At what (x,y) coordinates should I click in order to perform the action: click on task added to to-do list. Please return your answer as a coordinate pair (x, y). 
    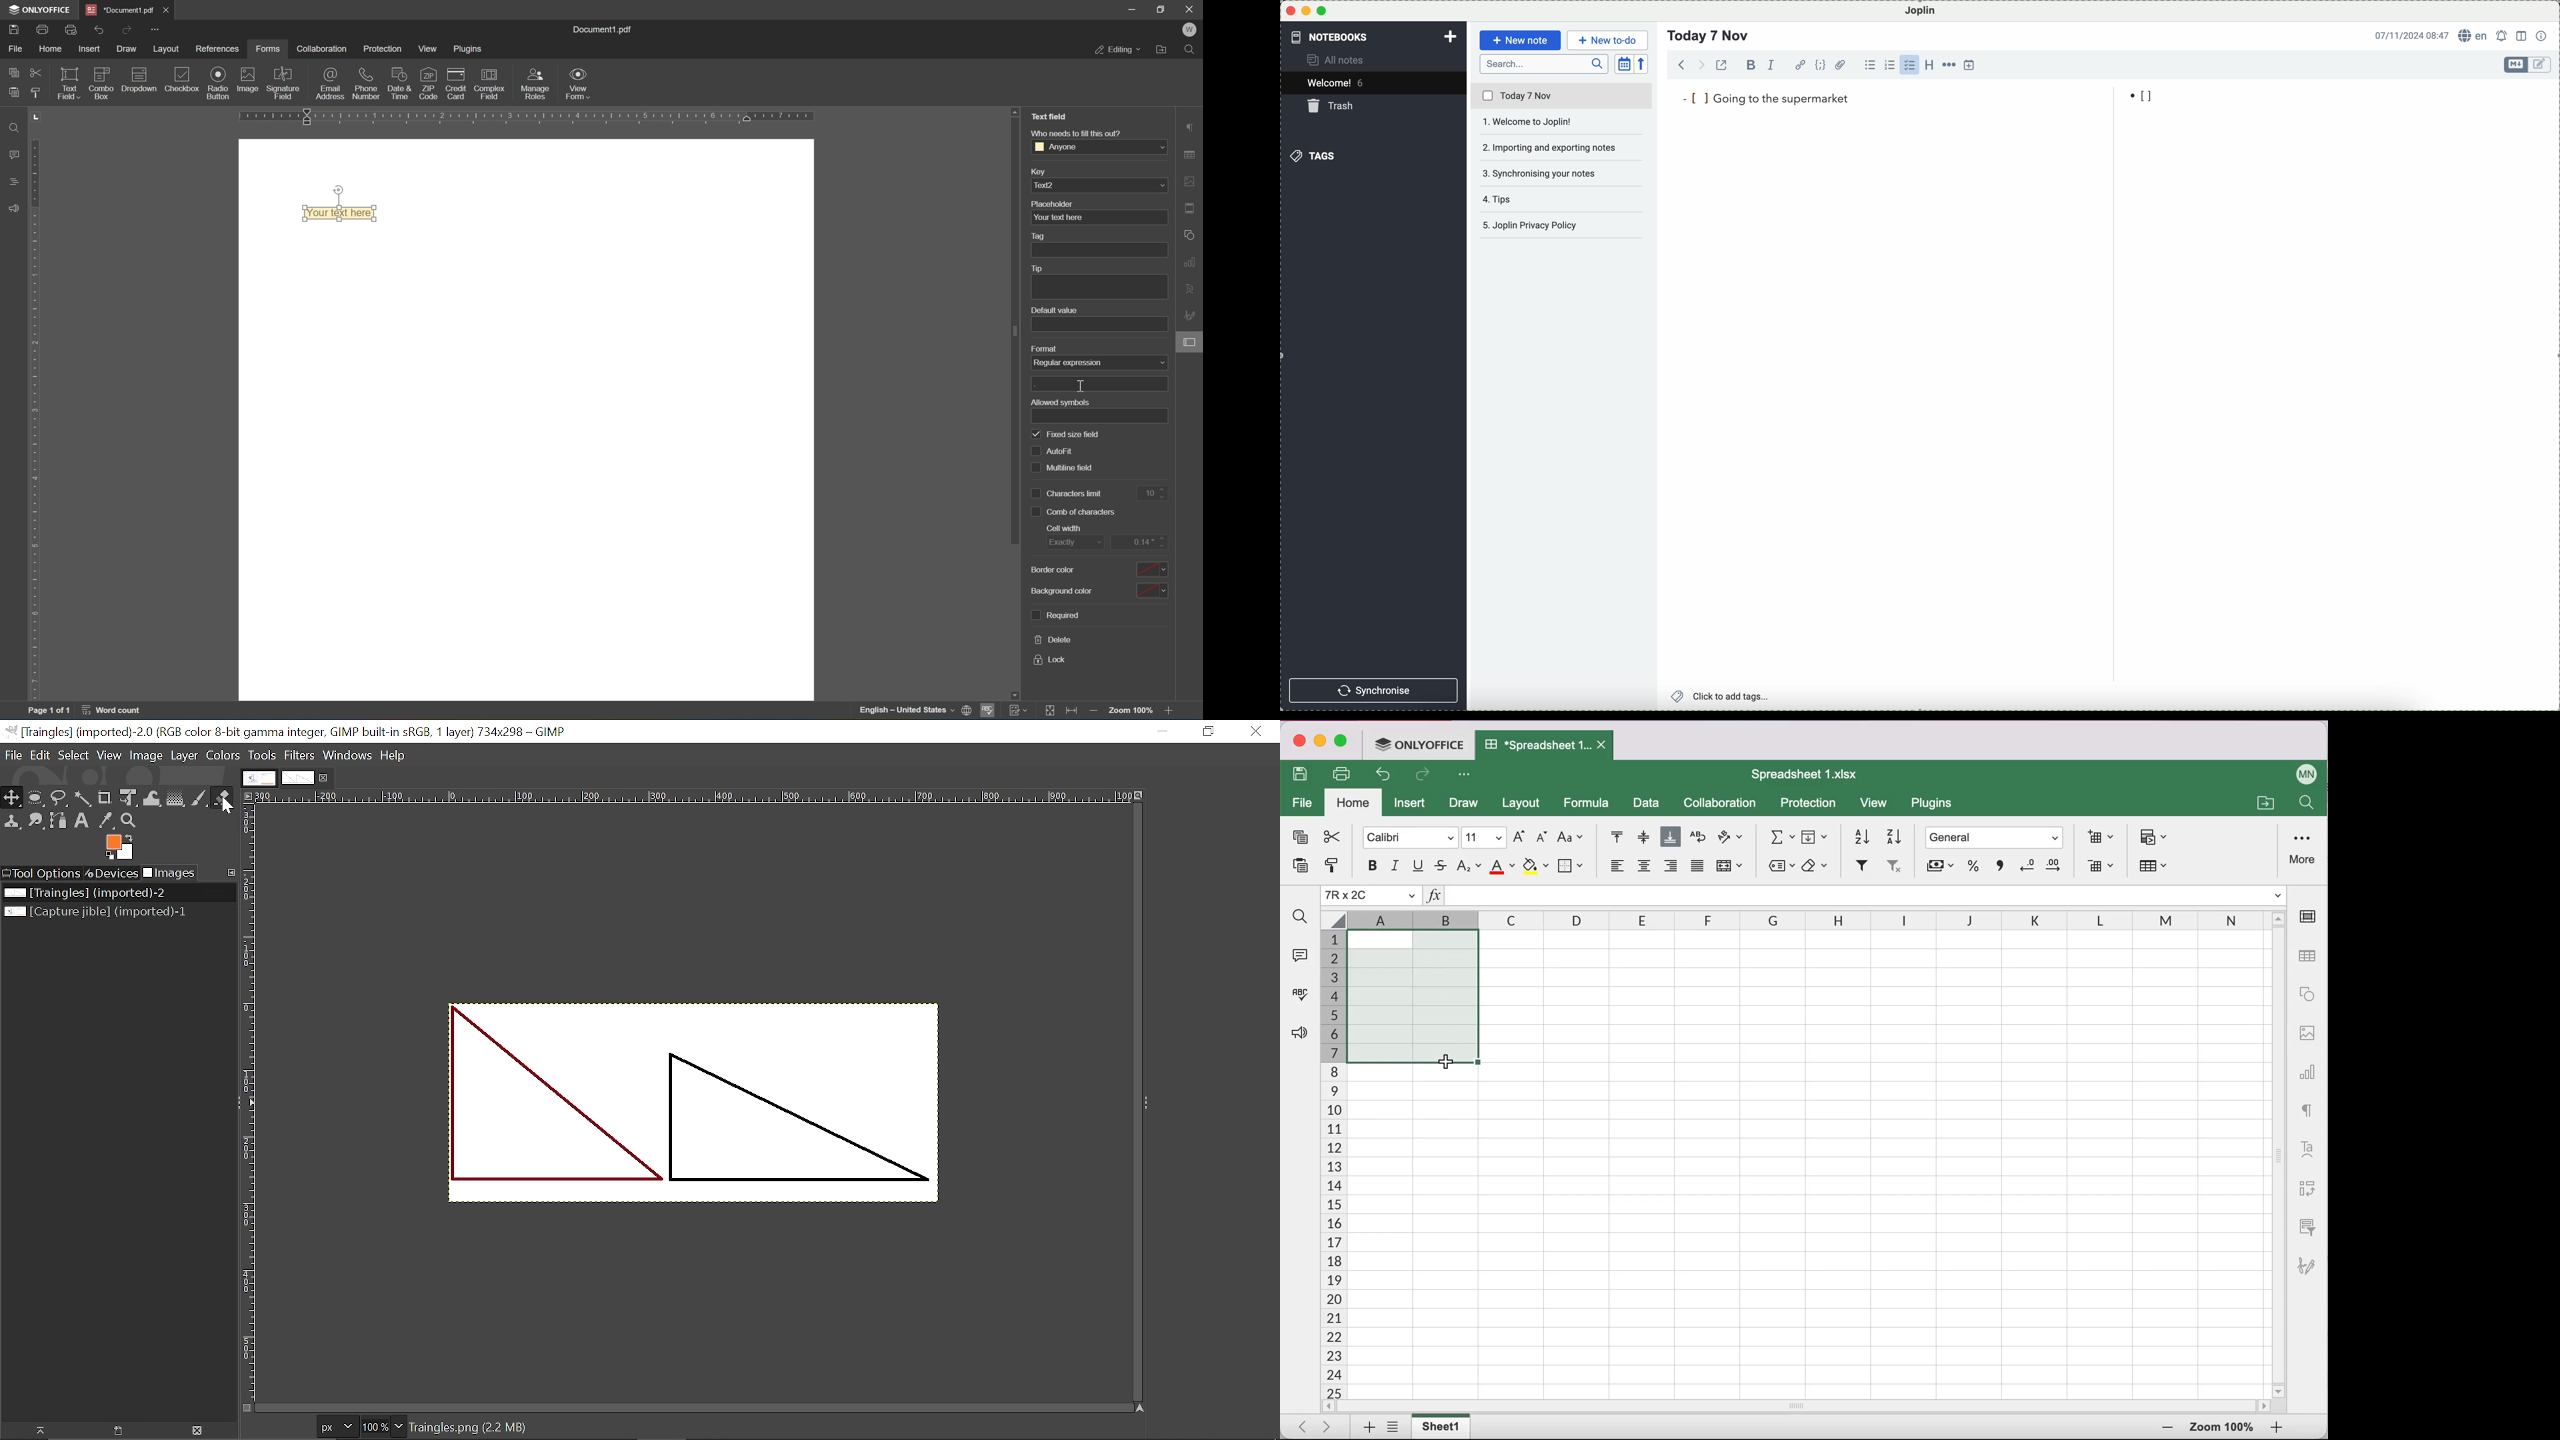
    Looking at the image, I should click on (1765, 98).